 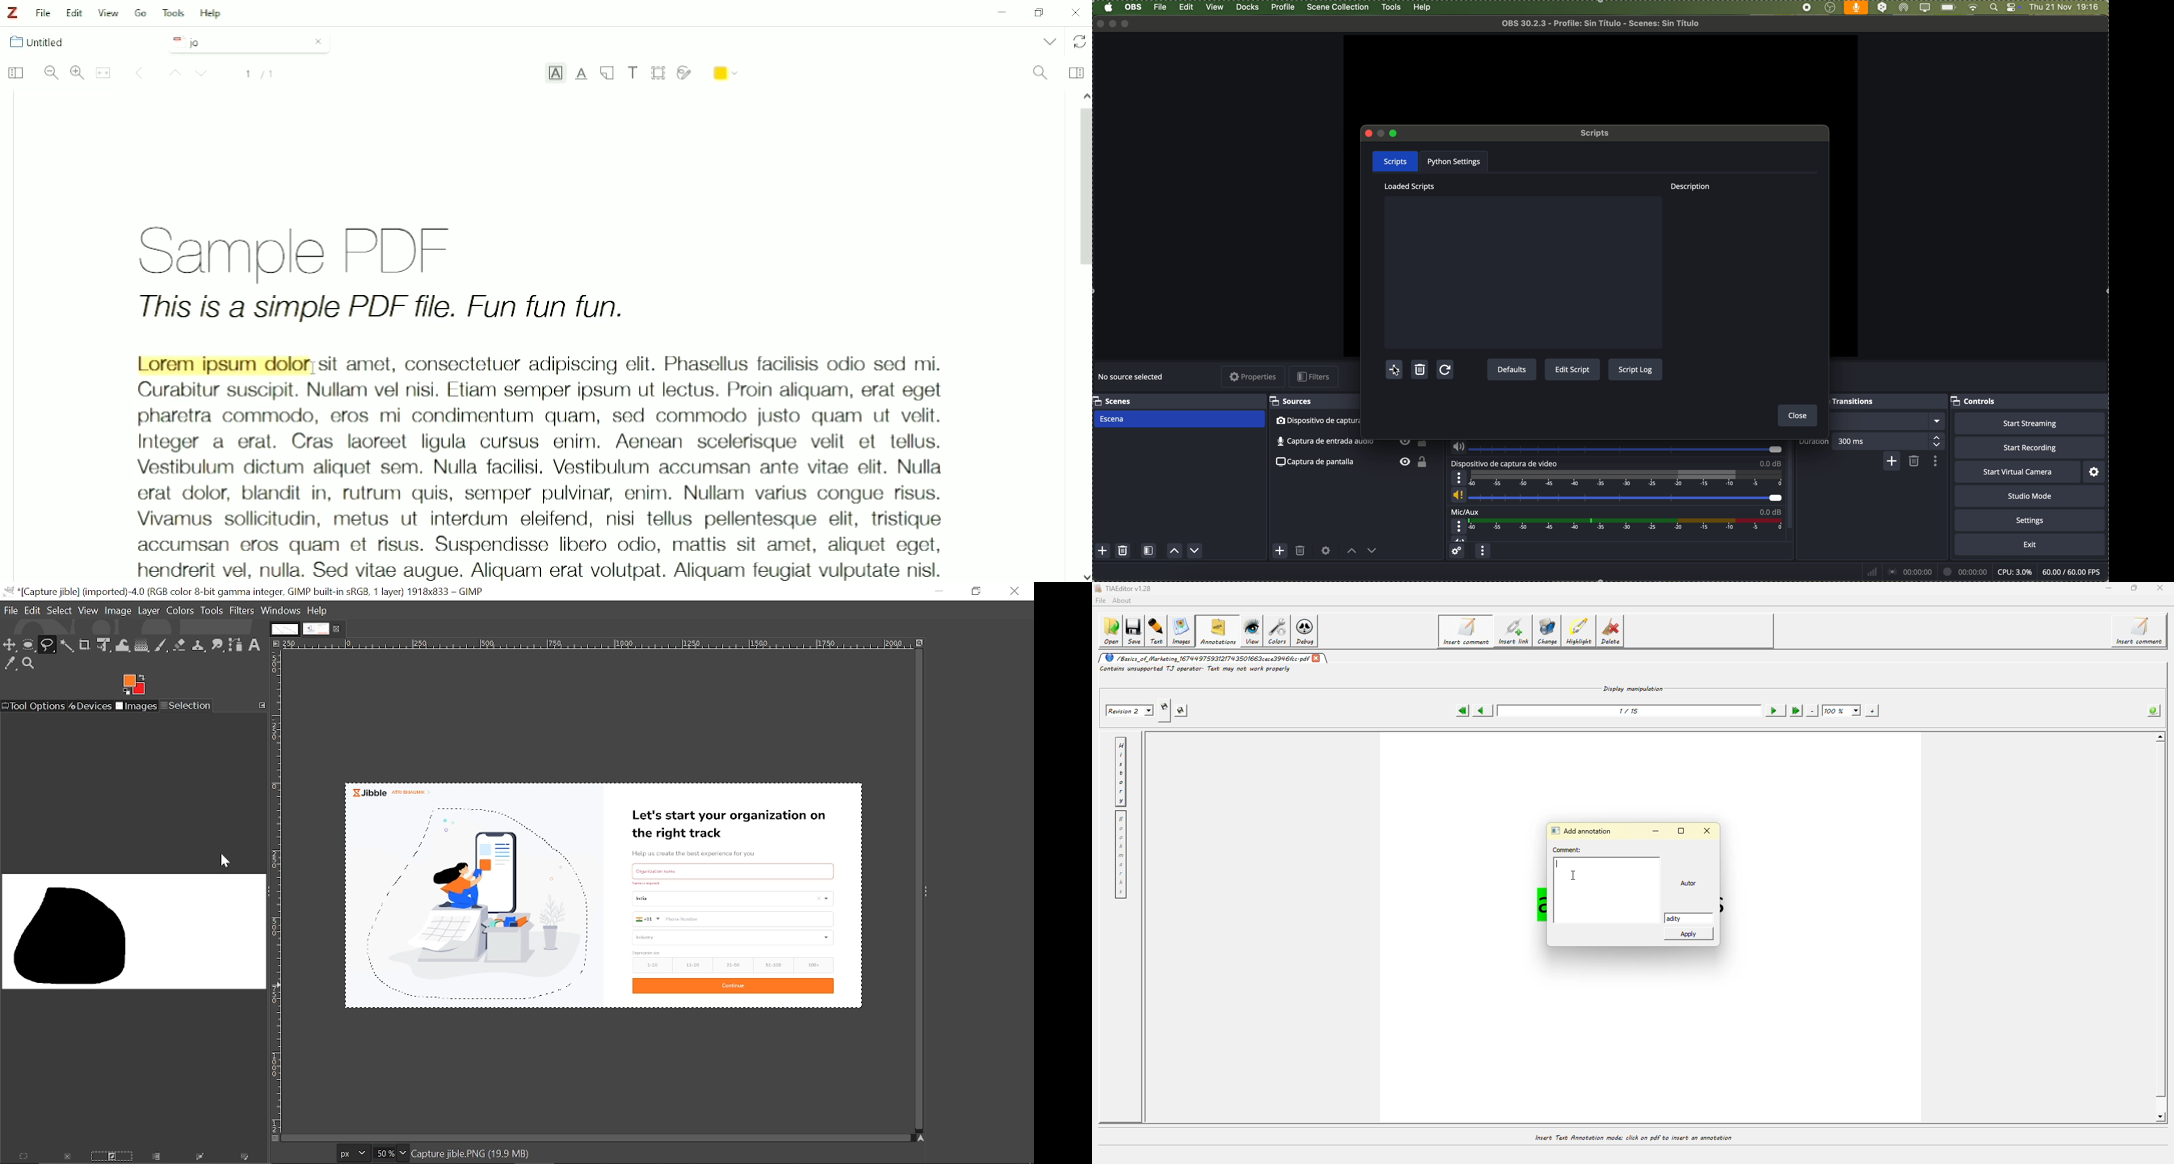 What do you see at coordinates (1396, 370) in the screenshot?
I see `click on add script` at bounding box center [1396, 370].